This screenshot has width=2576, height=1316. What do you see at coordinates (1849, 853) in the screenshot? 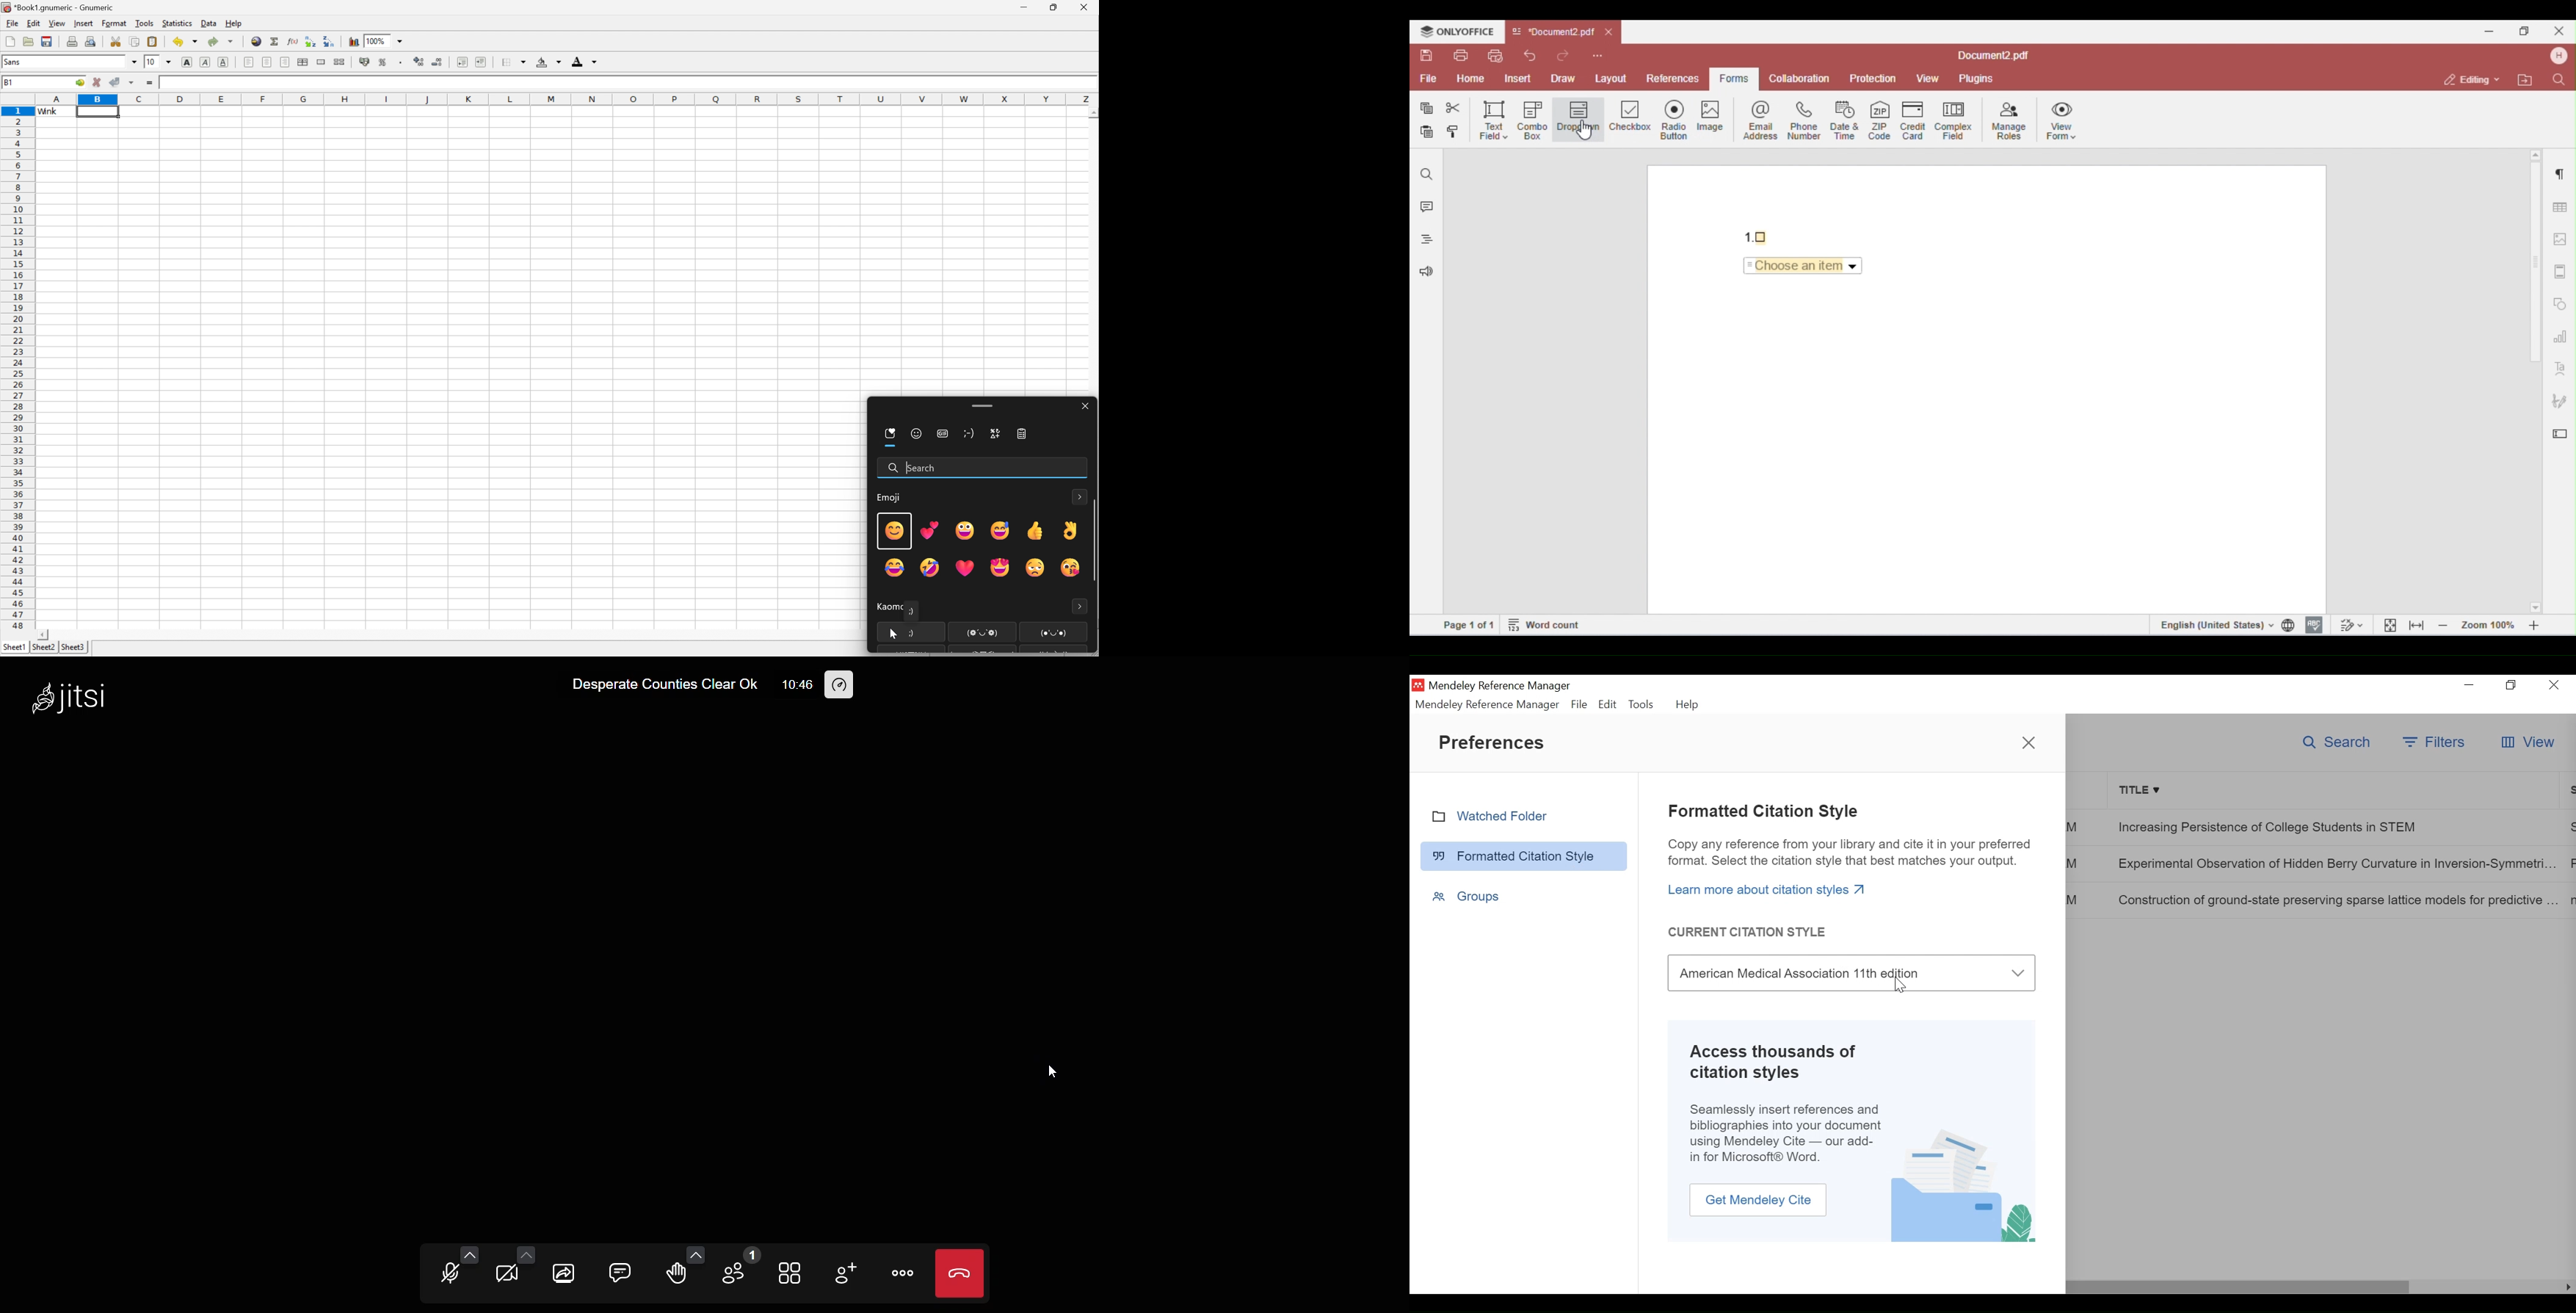
I see `Copy any reference from your library and cite it in your preferred format. Select the citation style that best matches your output` at bounding box center [1849, 853].